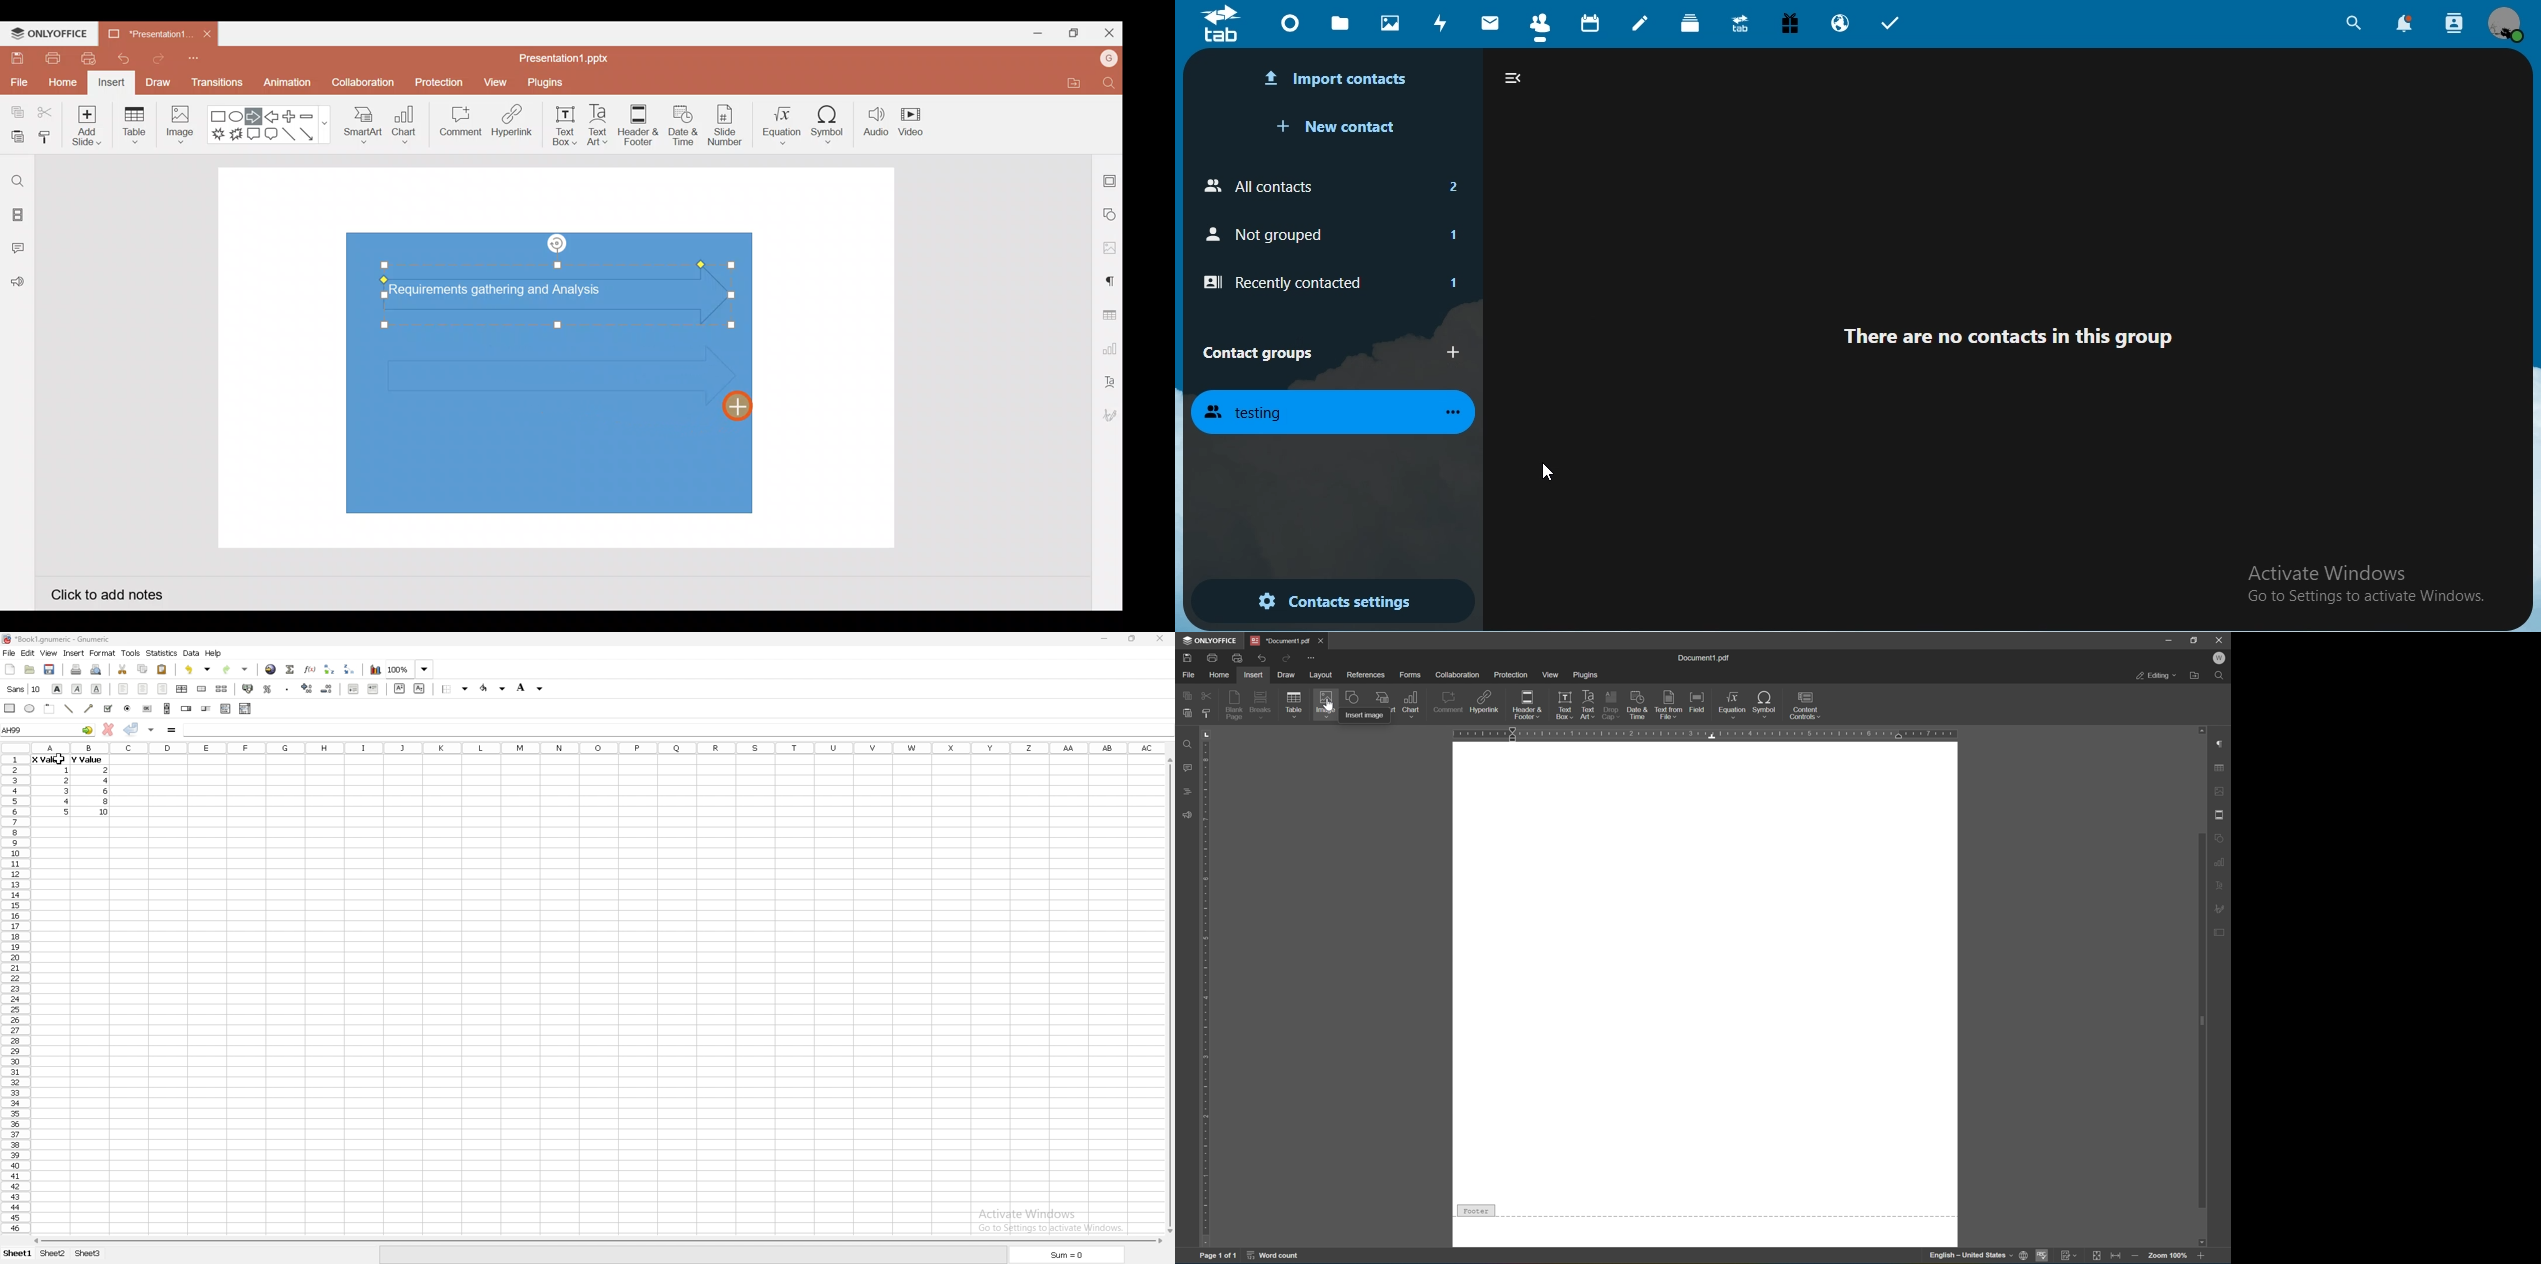 The image size is (2548, 1288). What do you see at coordinates (603, 122) in the screenshot?
I see `Text Art` at bounding box center [603, 122].